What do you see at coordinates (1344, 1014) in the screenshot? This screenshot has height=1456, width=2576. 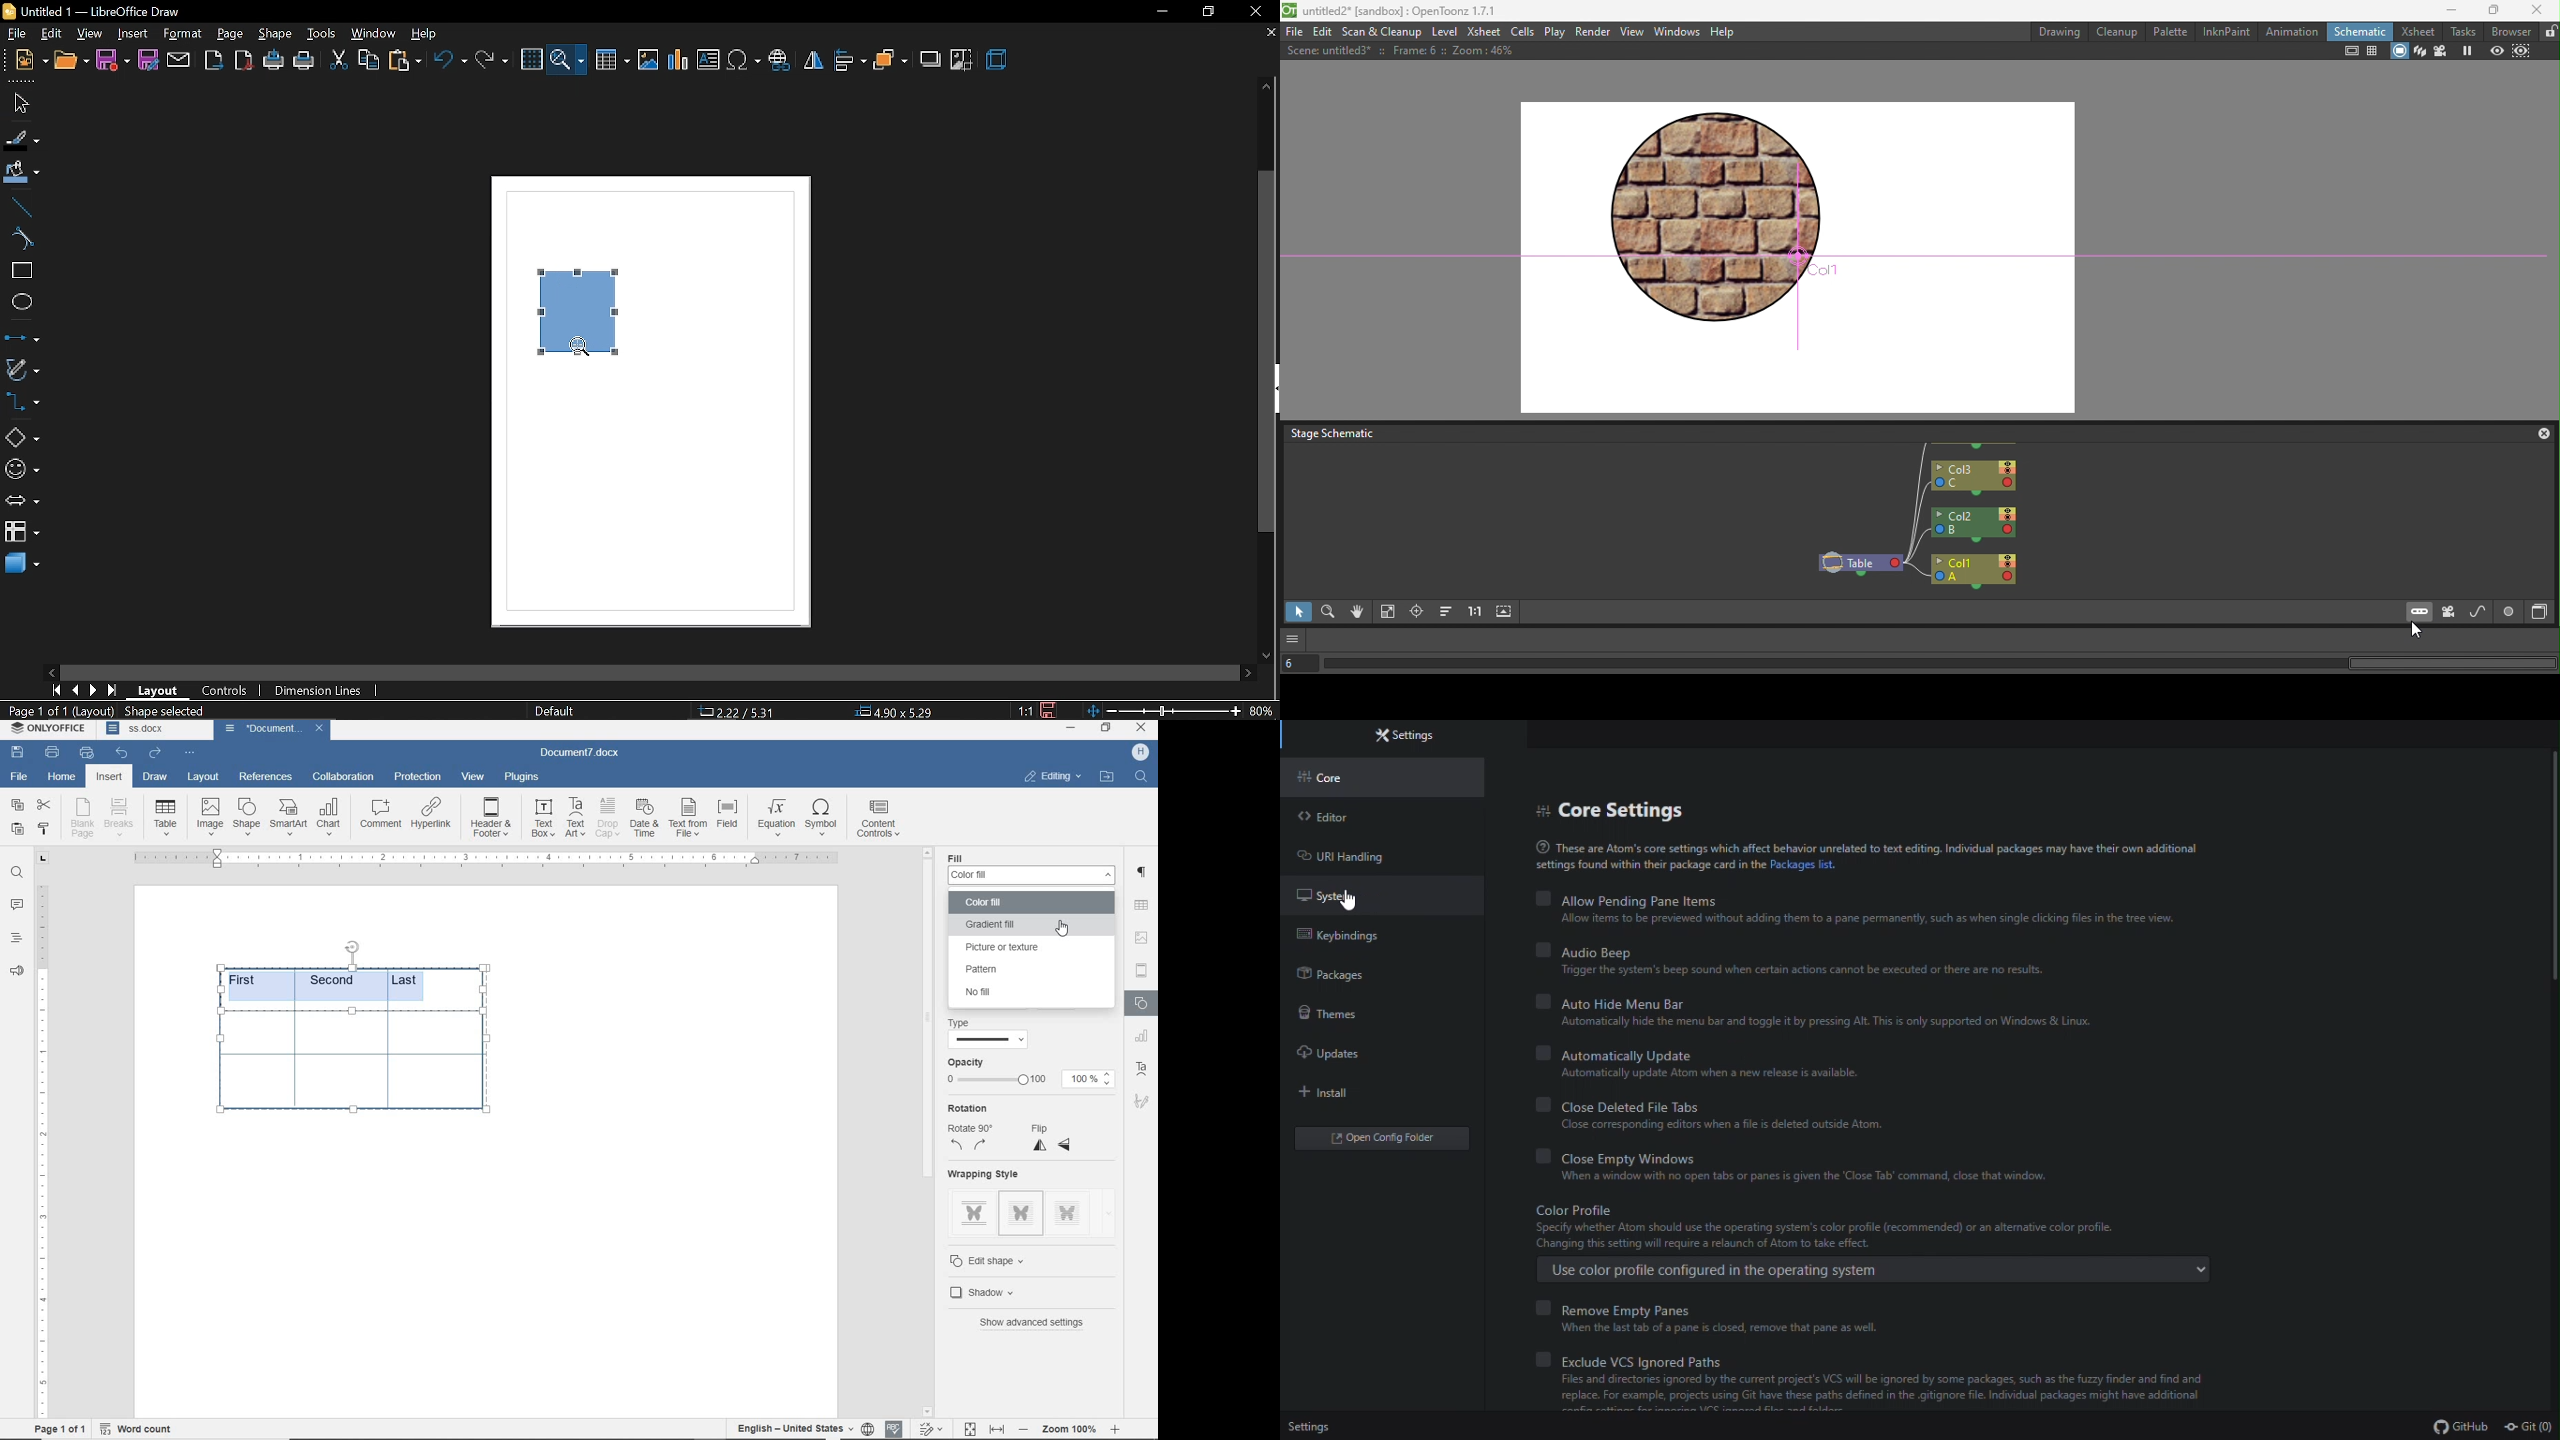 I see `Themes` at bounding box center [1344, 1014].